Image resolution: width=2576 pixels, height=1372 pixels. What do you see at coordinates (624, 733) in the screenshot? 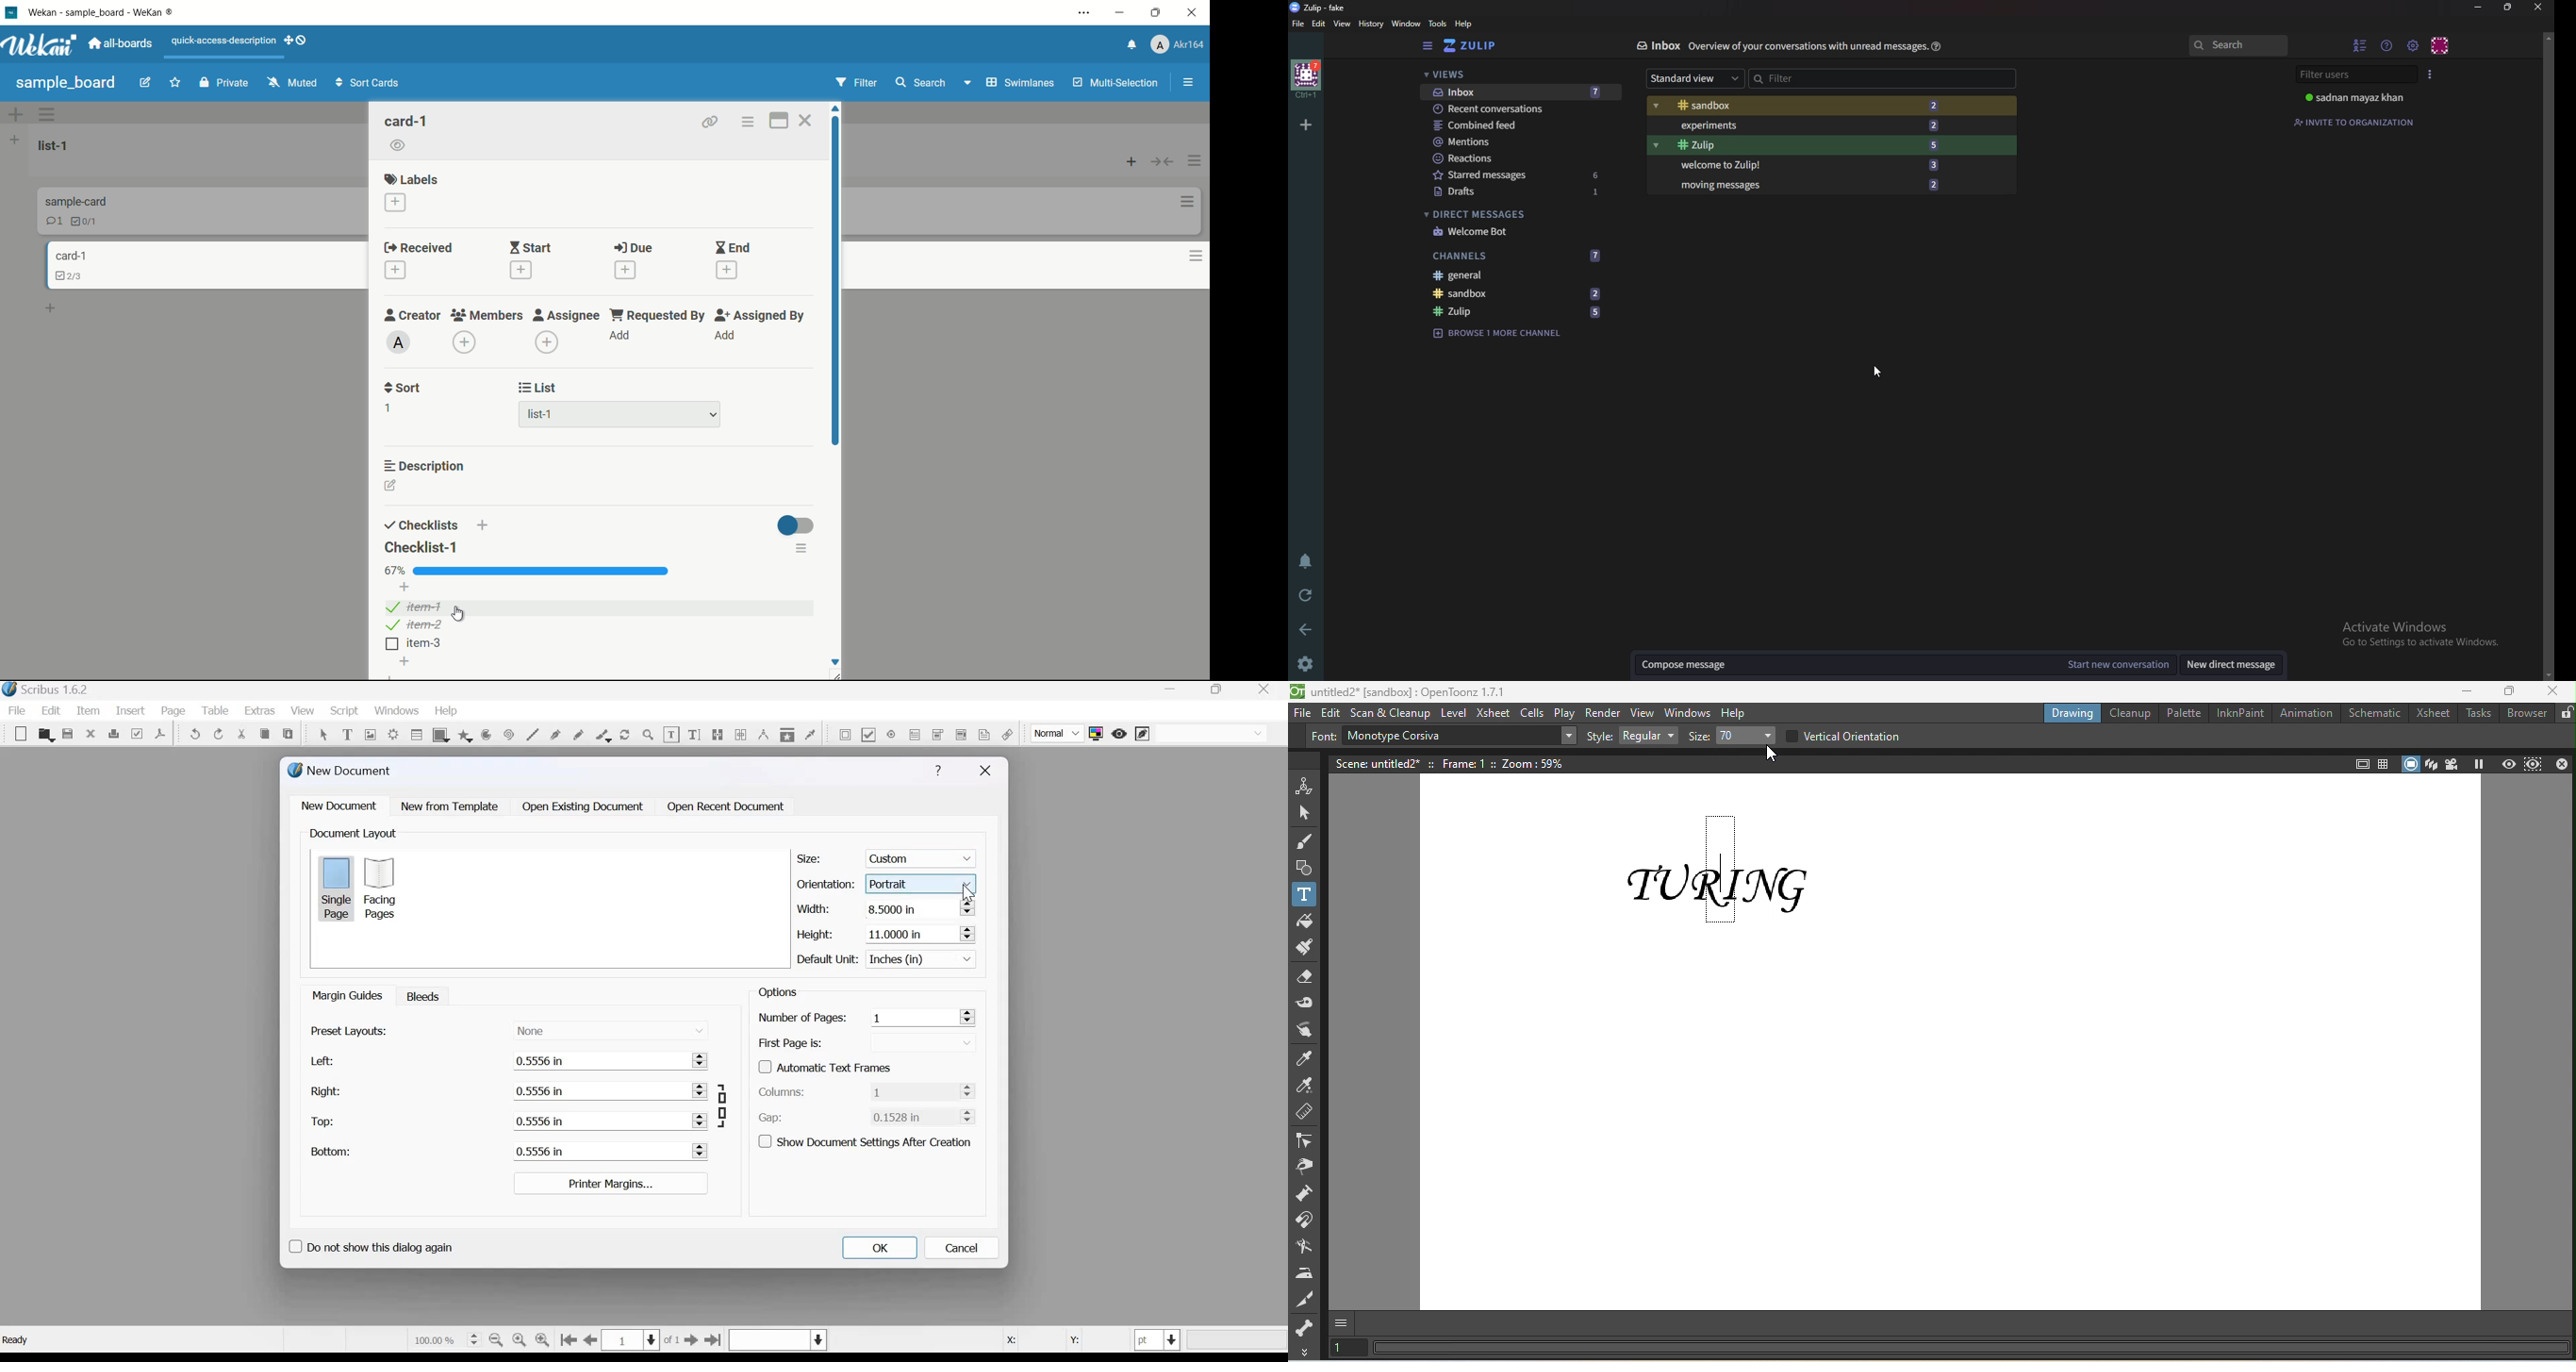
I see `rotate item` at bounding box center [624, 733].